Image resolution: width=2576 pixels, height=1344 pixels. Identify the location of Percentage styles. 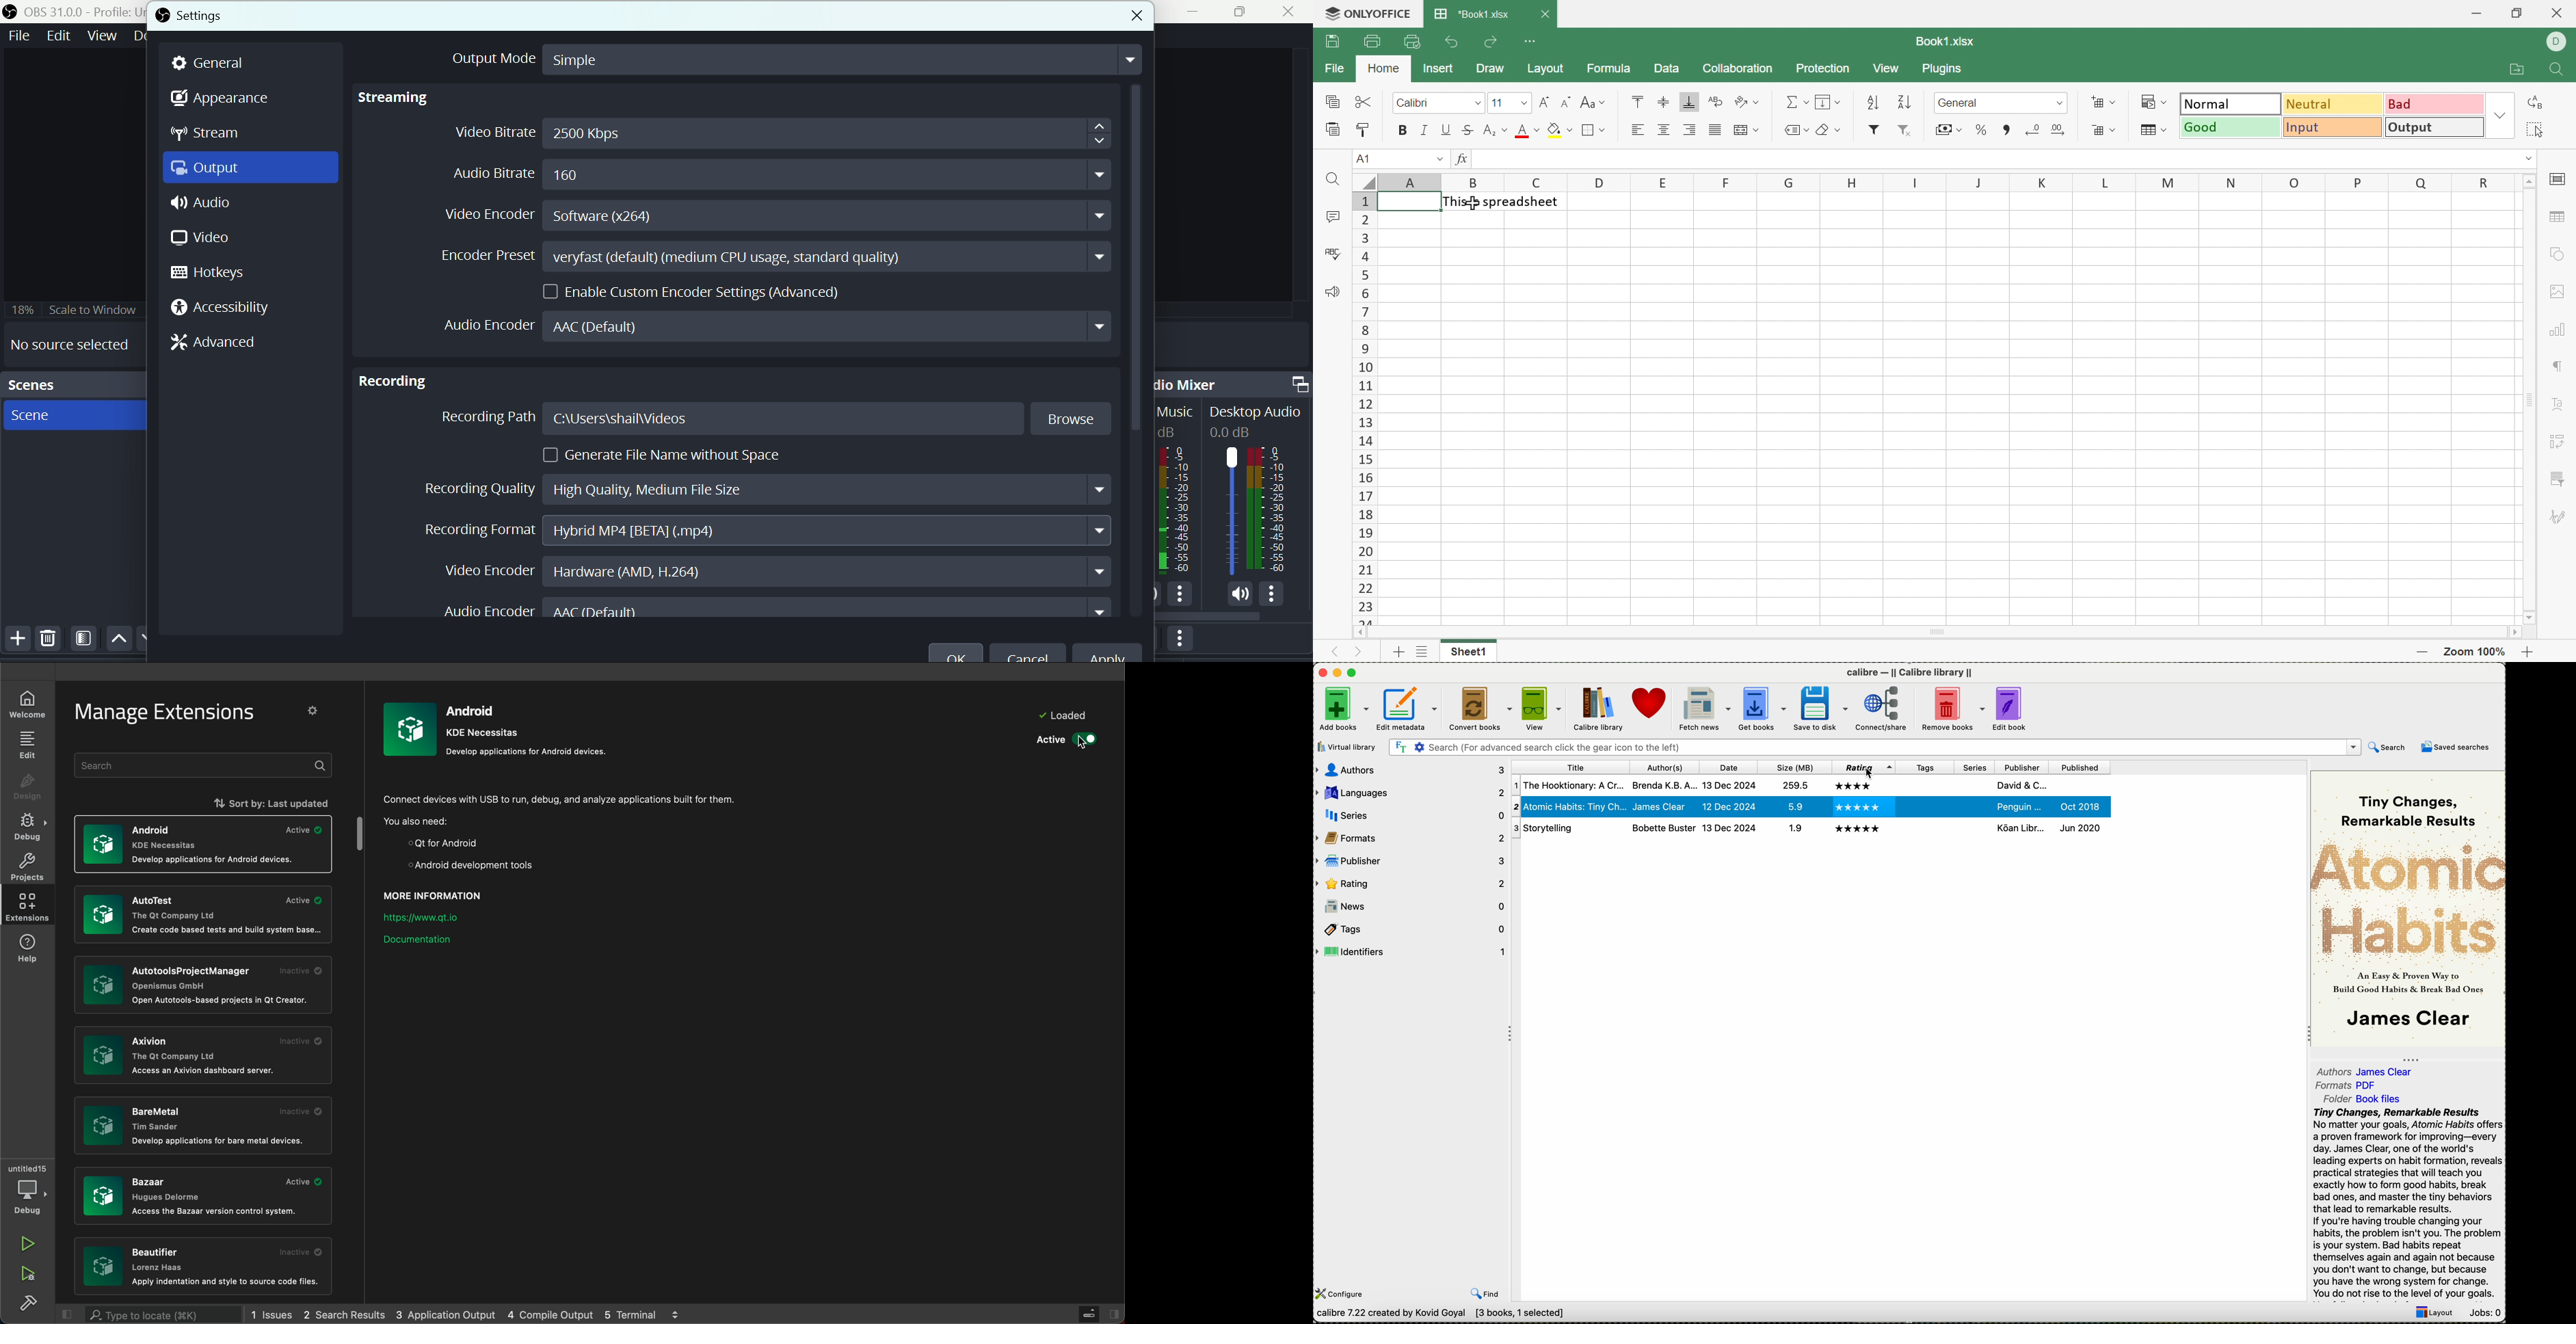
(1980, 129).